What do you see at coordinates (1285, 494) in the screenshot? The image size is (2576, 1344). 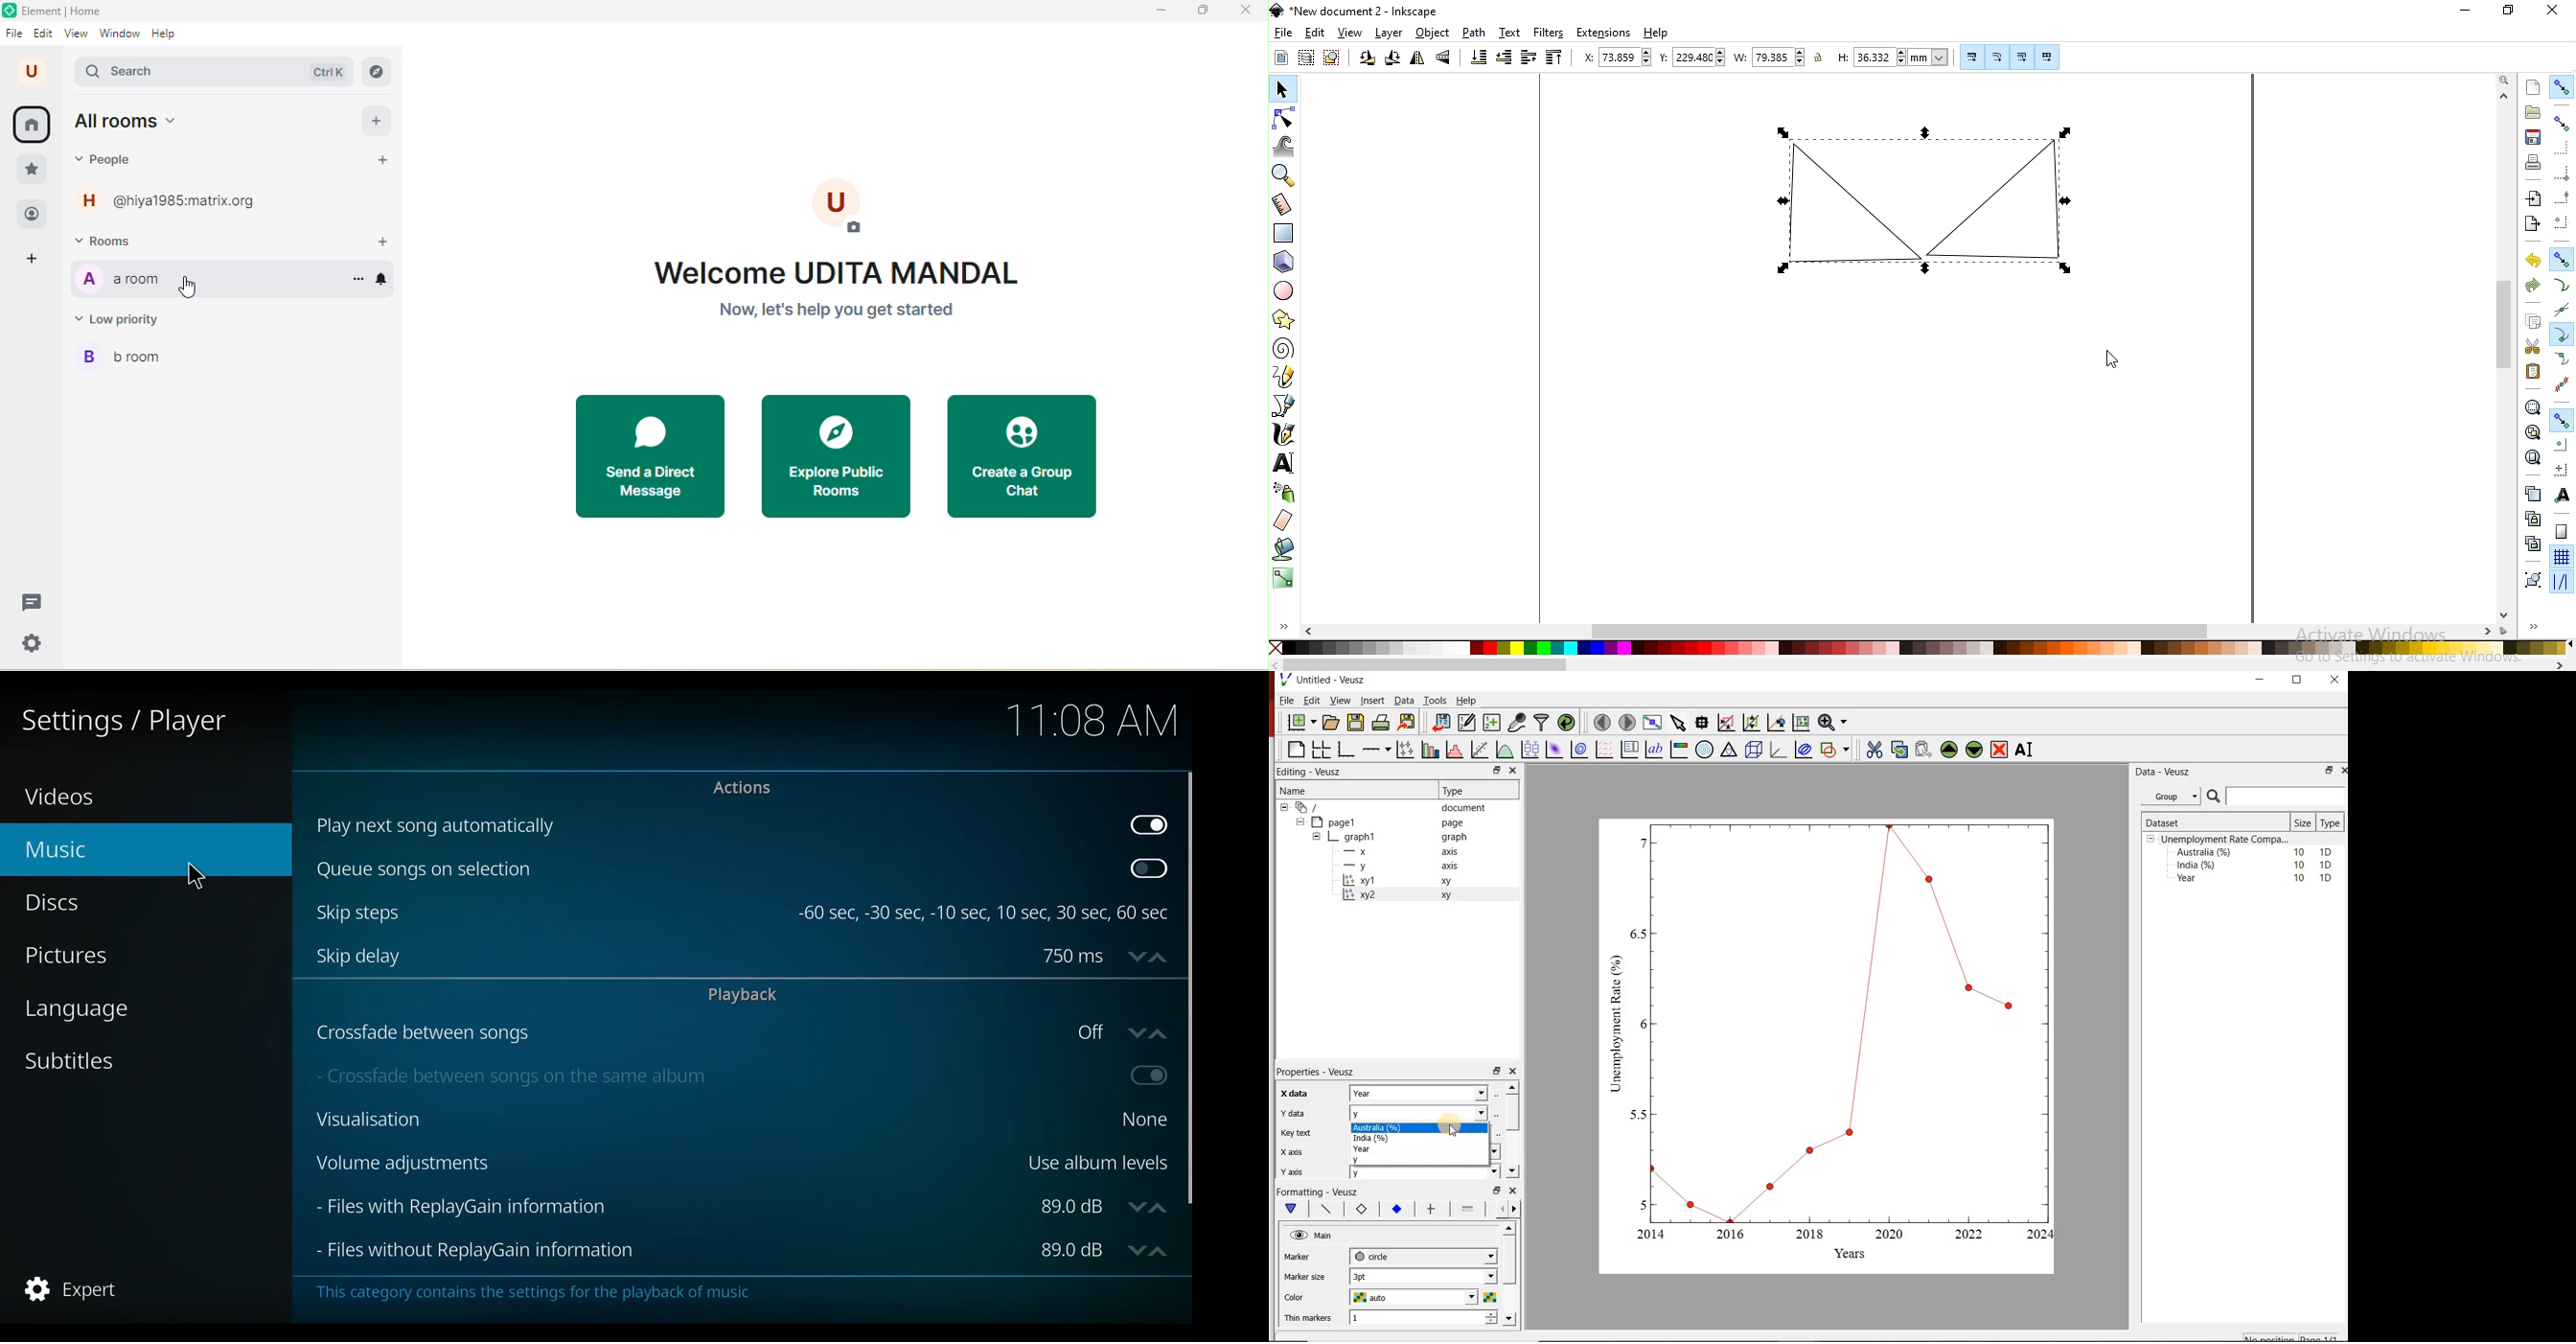 I see `spray objects by sculpting or painting` at bounding box center [1285, 494].